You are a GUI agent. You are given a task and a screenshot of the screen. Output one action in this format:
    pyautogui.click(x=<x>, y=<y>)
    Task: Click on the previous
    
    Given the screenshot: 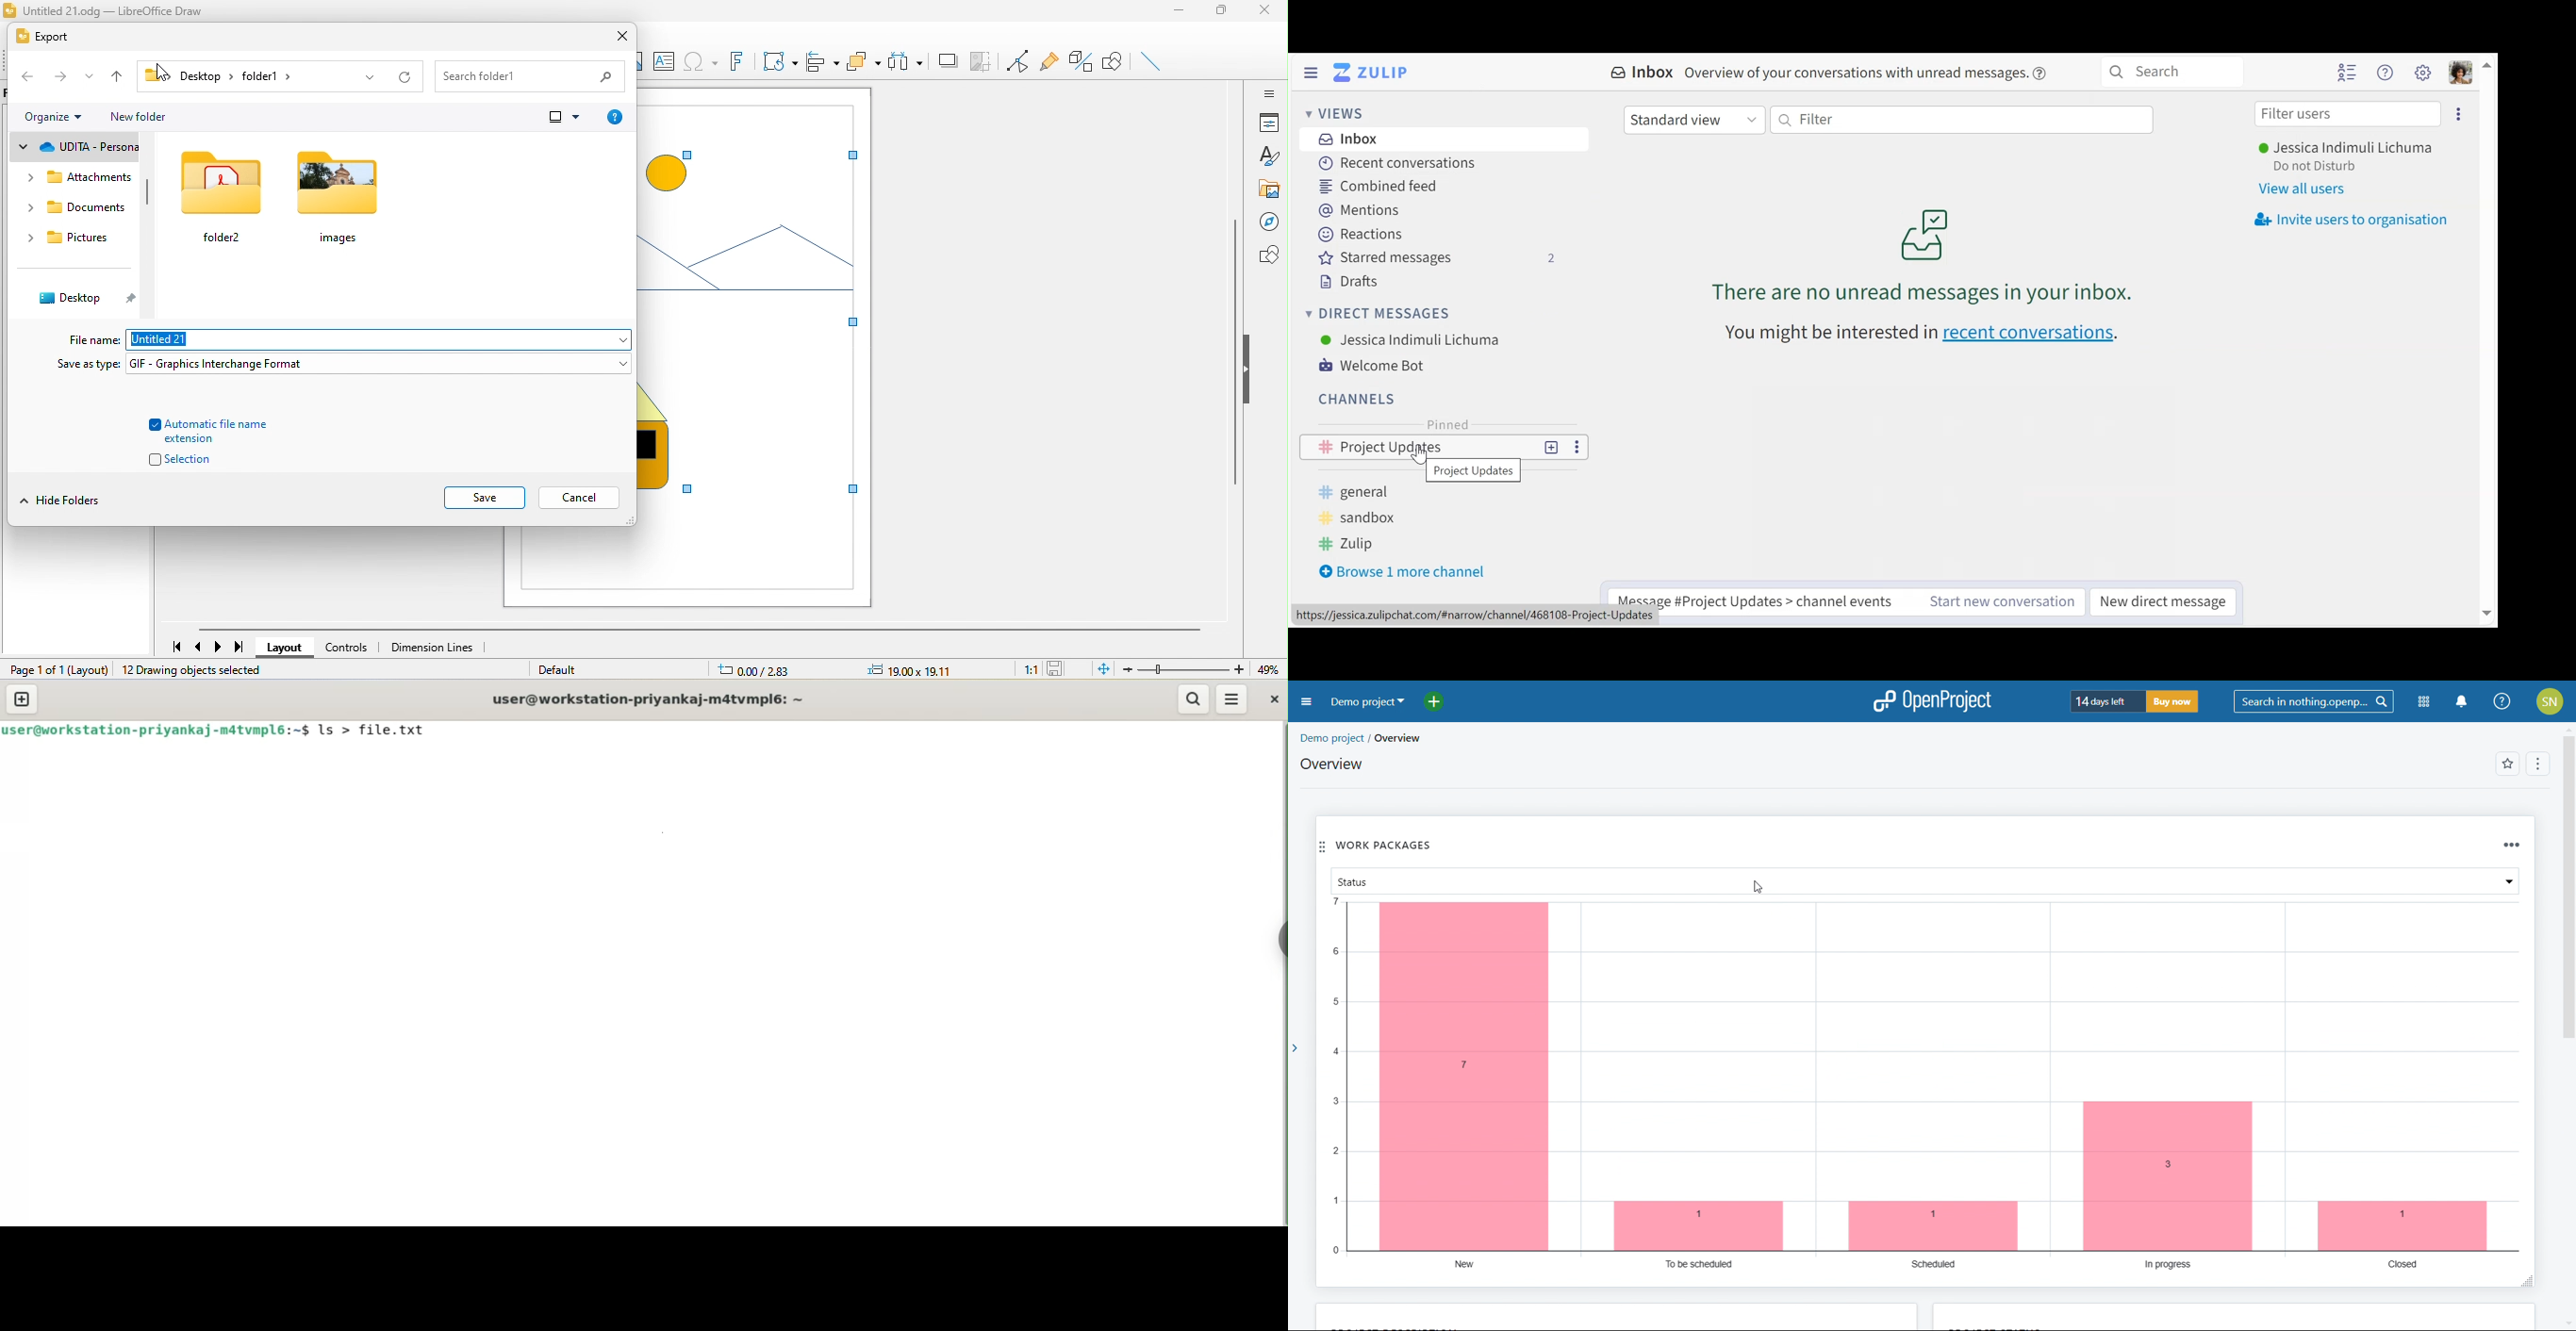 What is the action you would take?
    pyautogui.click(x=201, y=647)
    